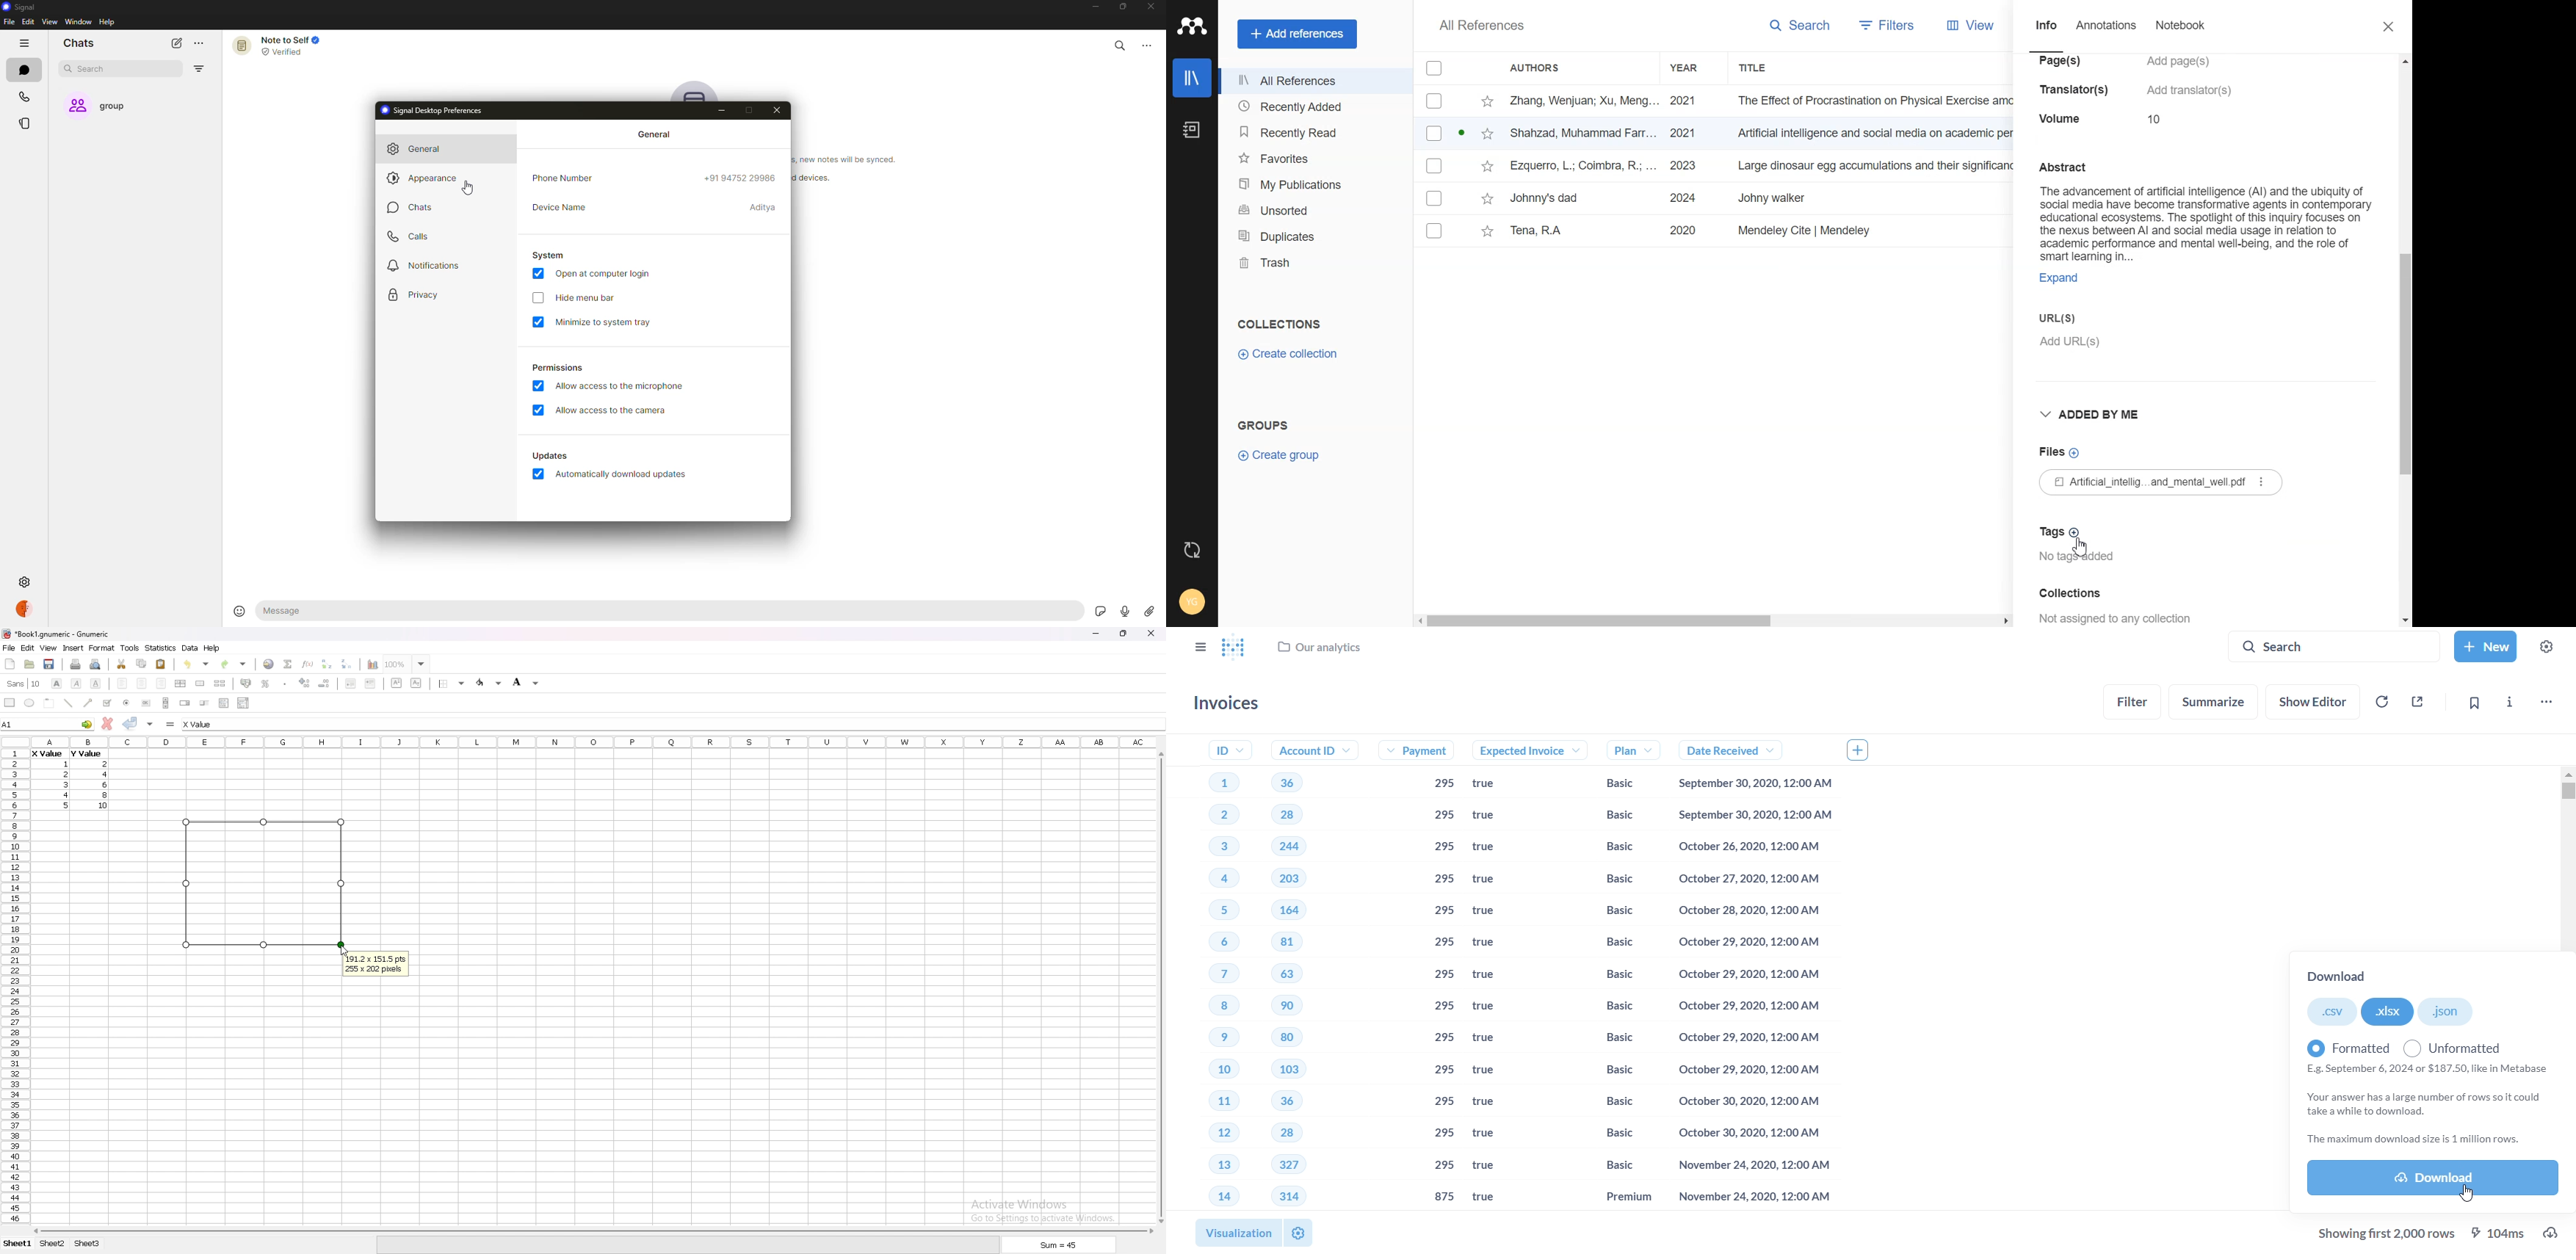 The image size is (2576, 1260). I want to click on profile pic, so click(696, 91).